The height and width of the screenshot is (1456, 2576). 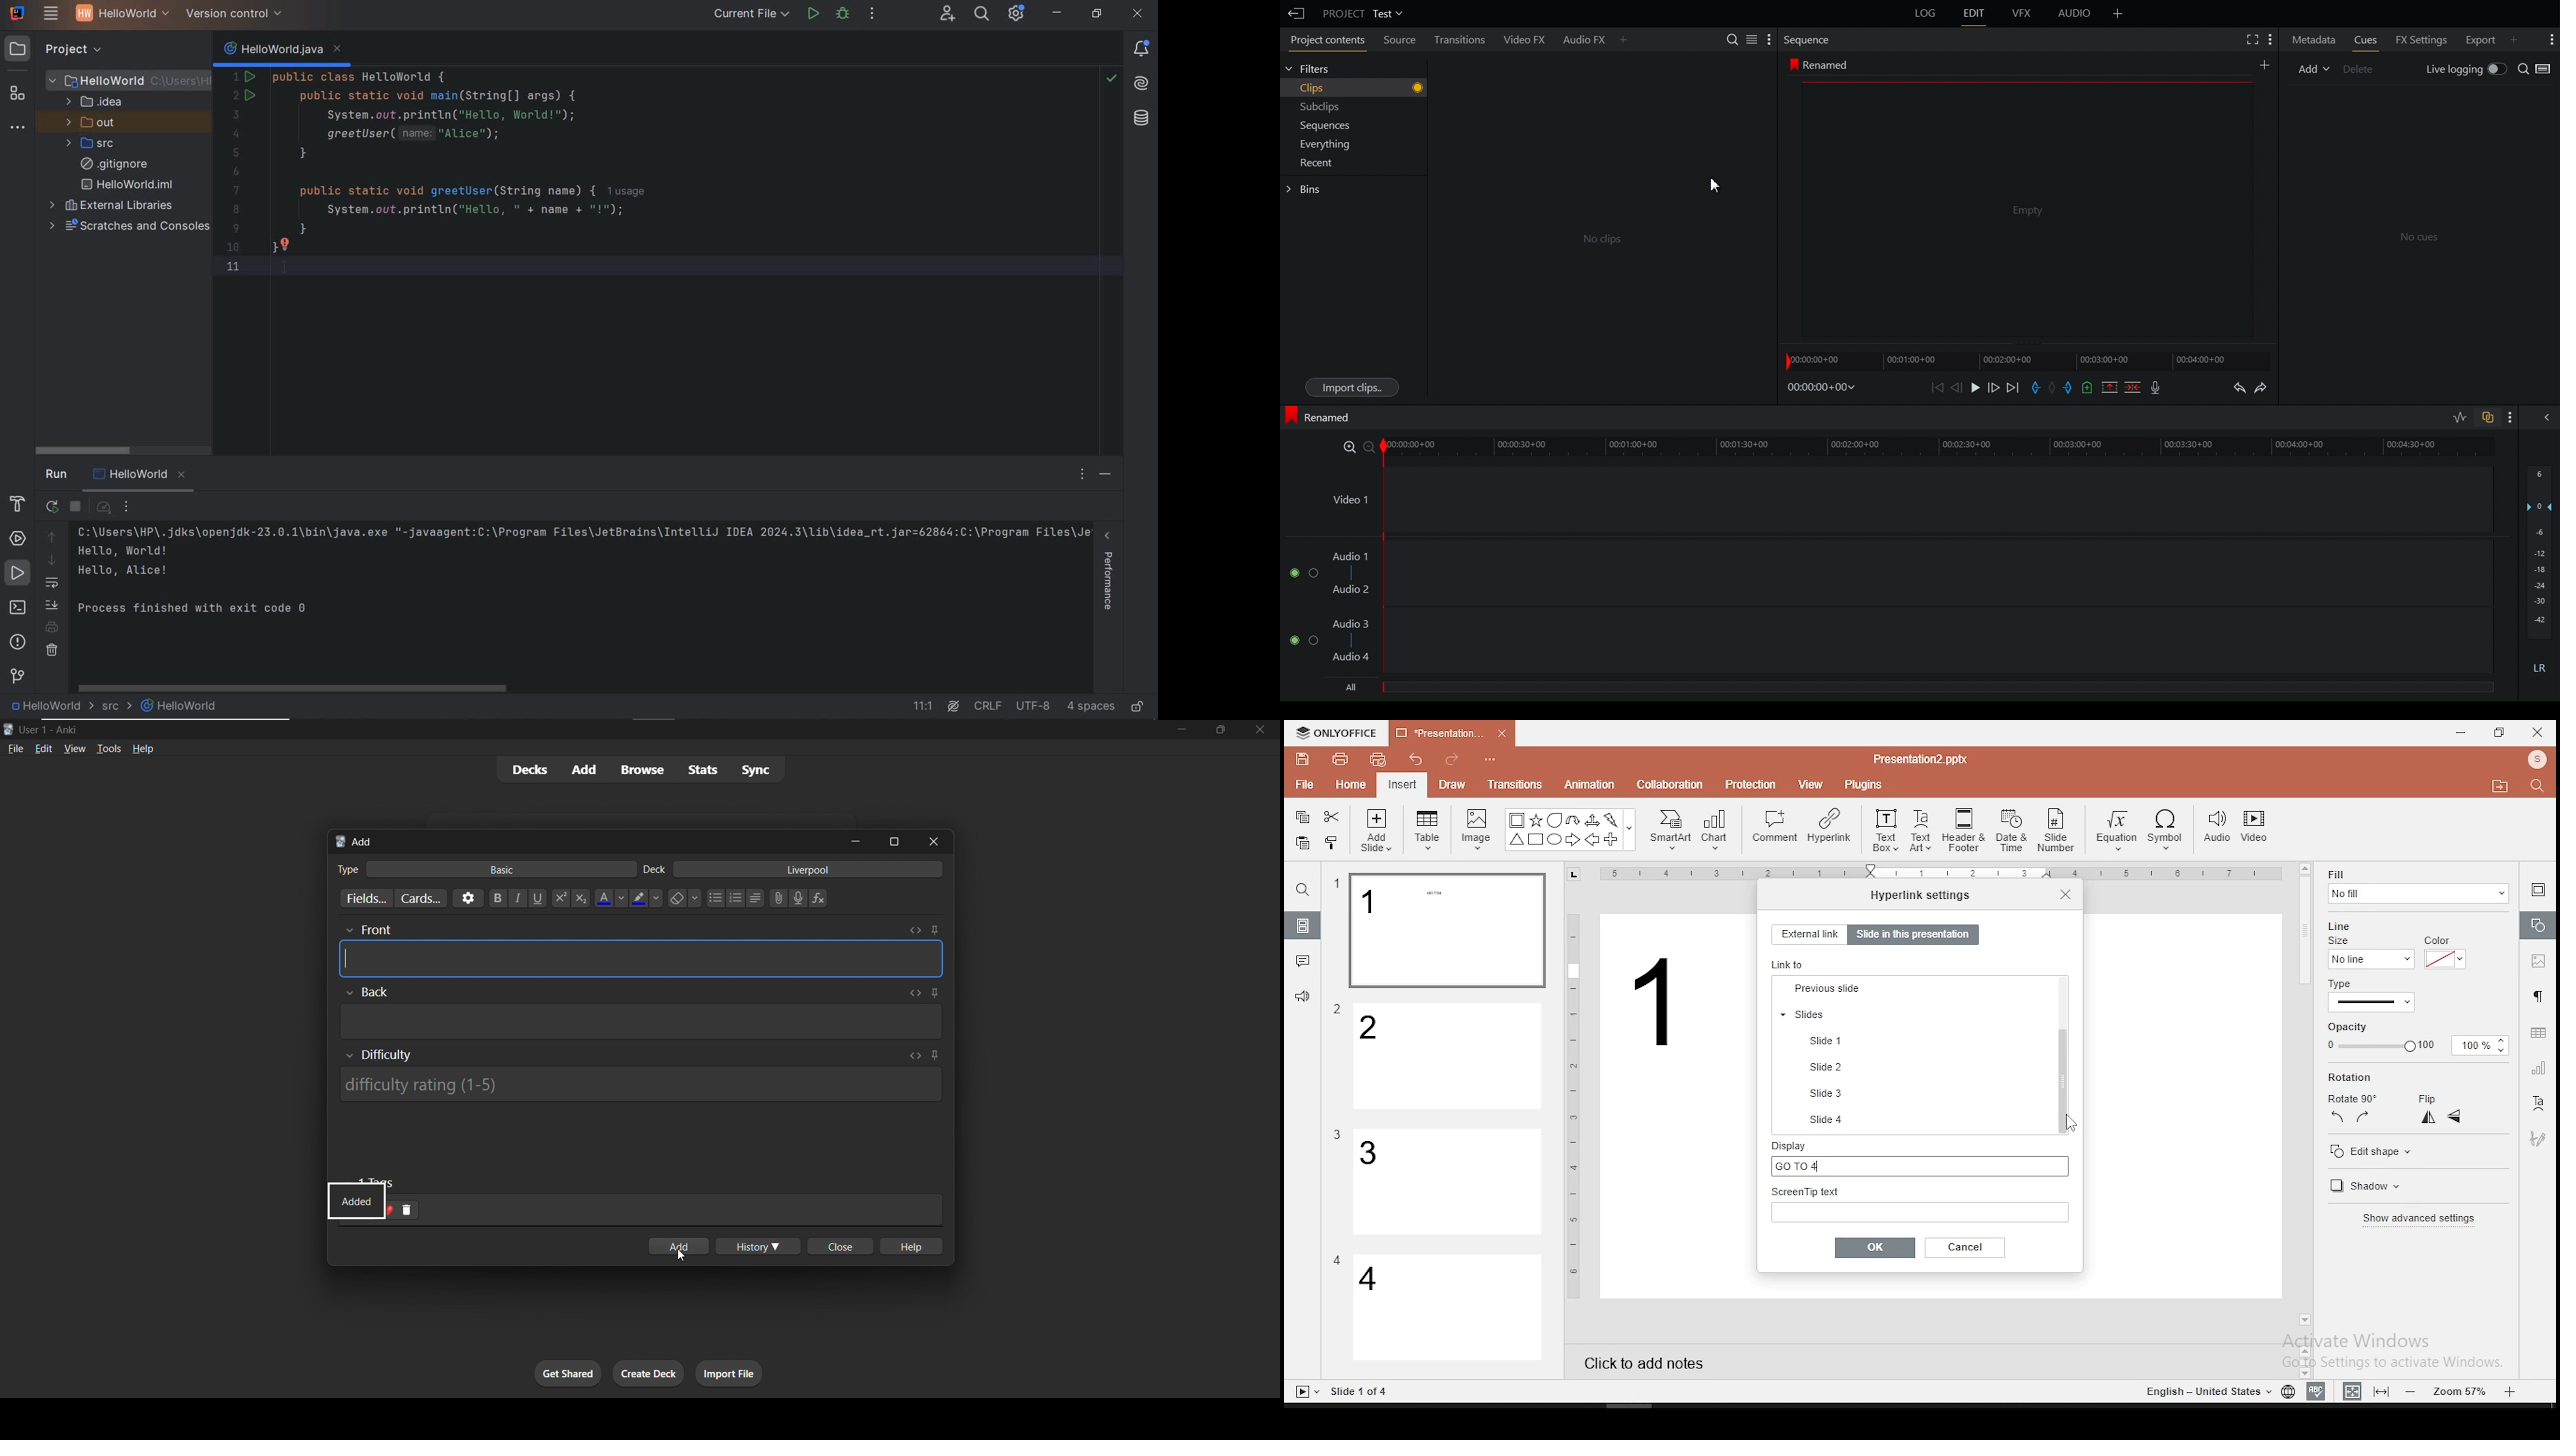 What do you see at coordinates (19, 128) in the screenshot?
I see `more tool windows` at bounding box center [19, 128].